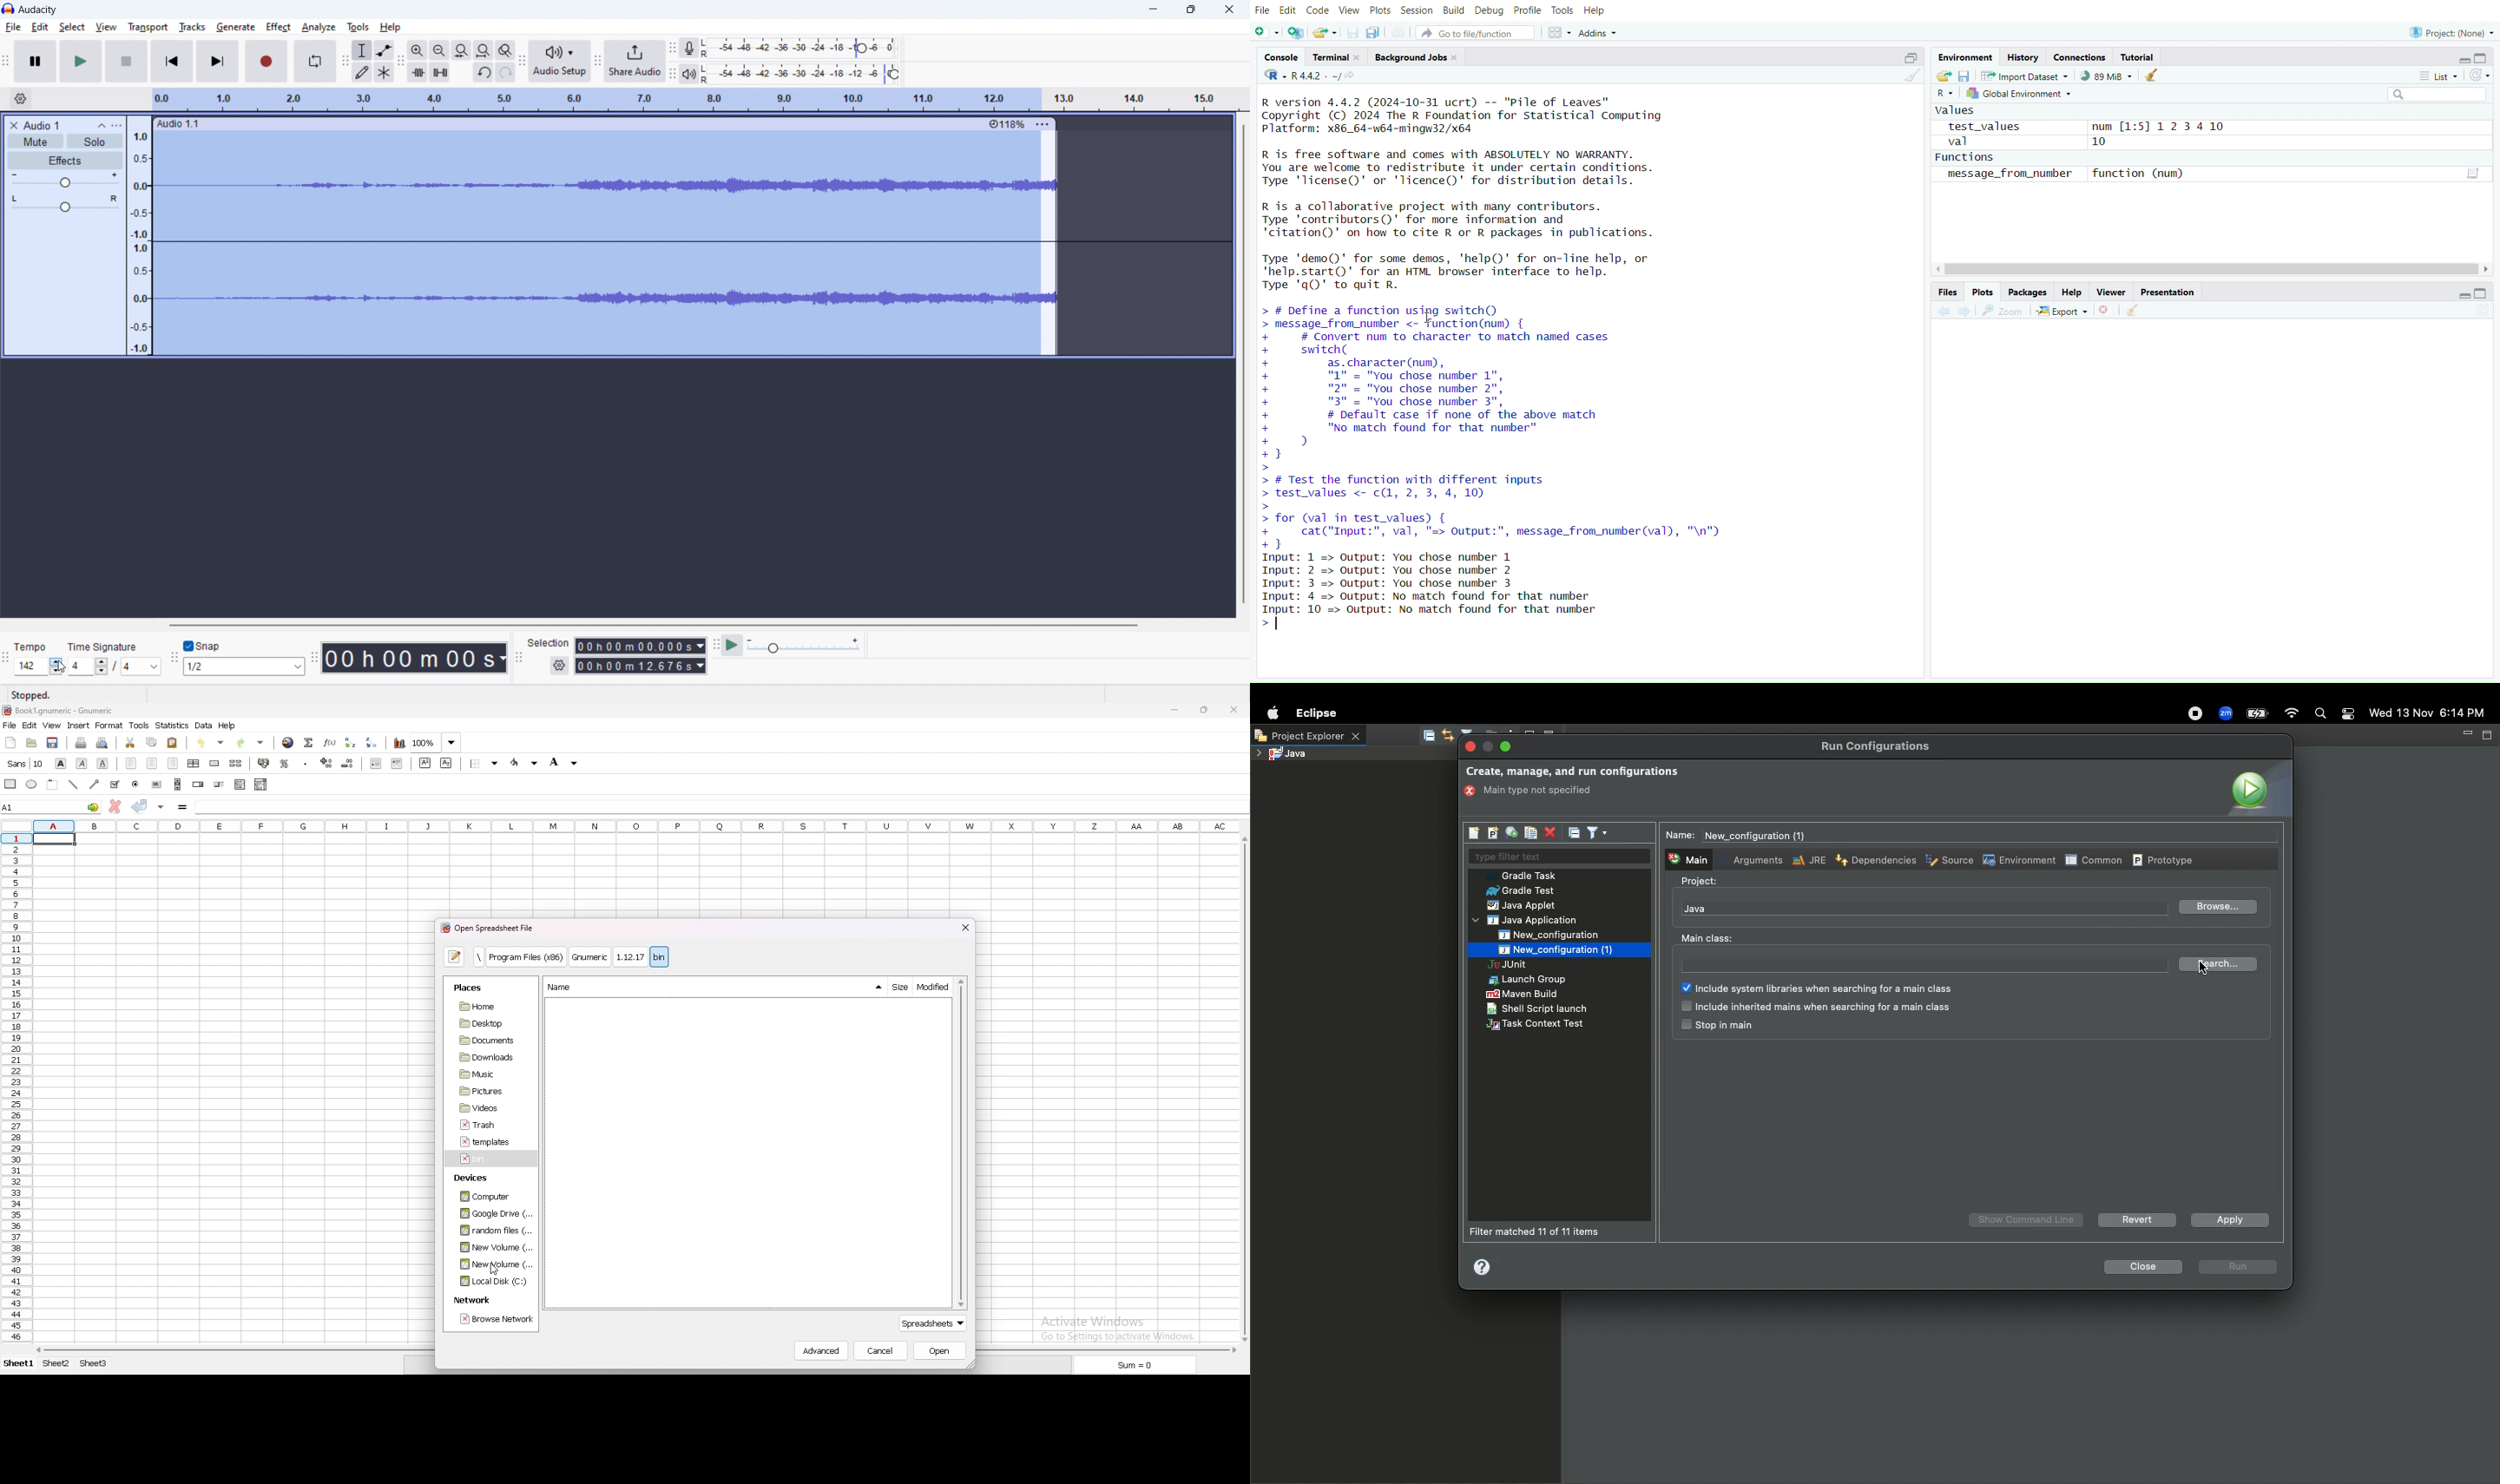  What do you see at coordinates (519, 659) in the screenshot?
I see `selection toolbar` at bounding box center [519, 659].